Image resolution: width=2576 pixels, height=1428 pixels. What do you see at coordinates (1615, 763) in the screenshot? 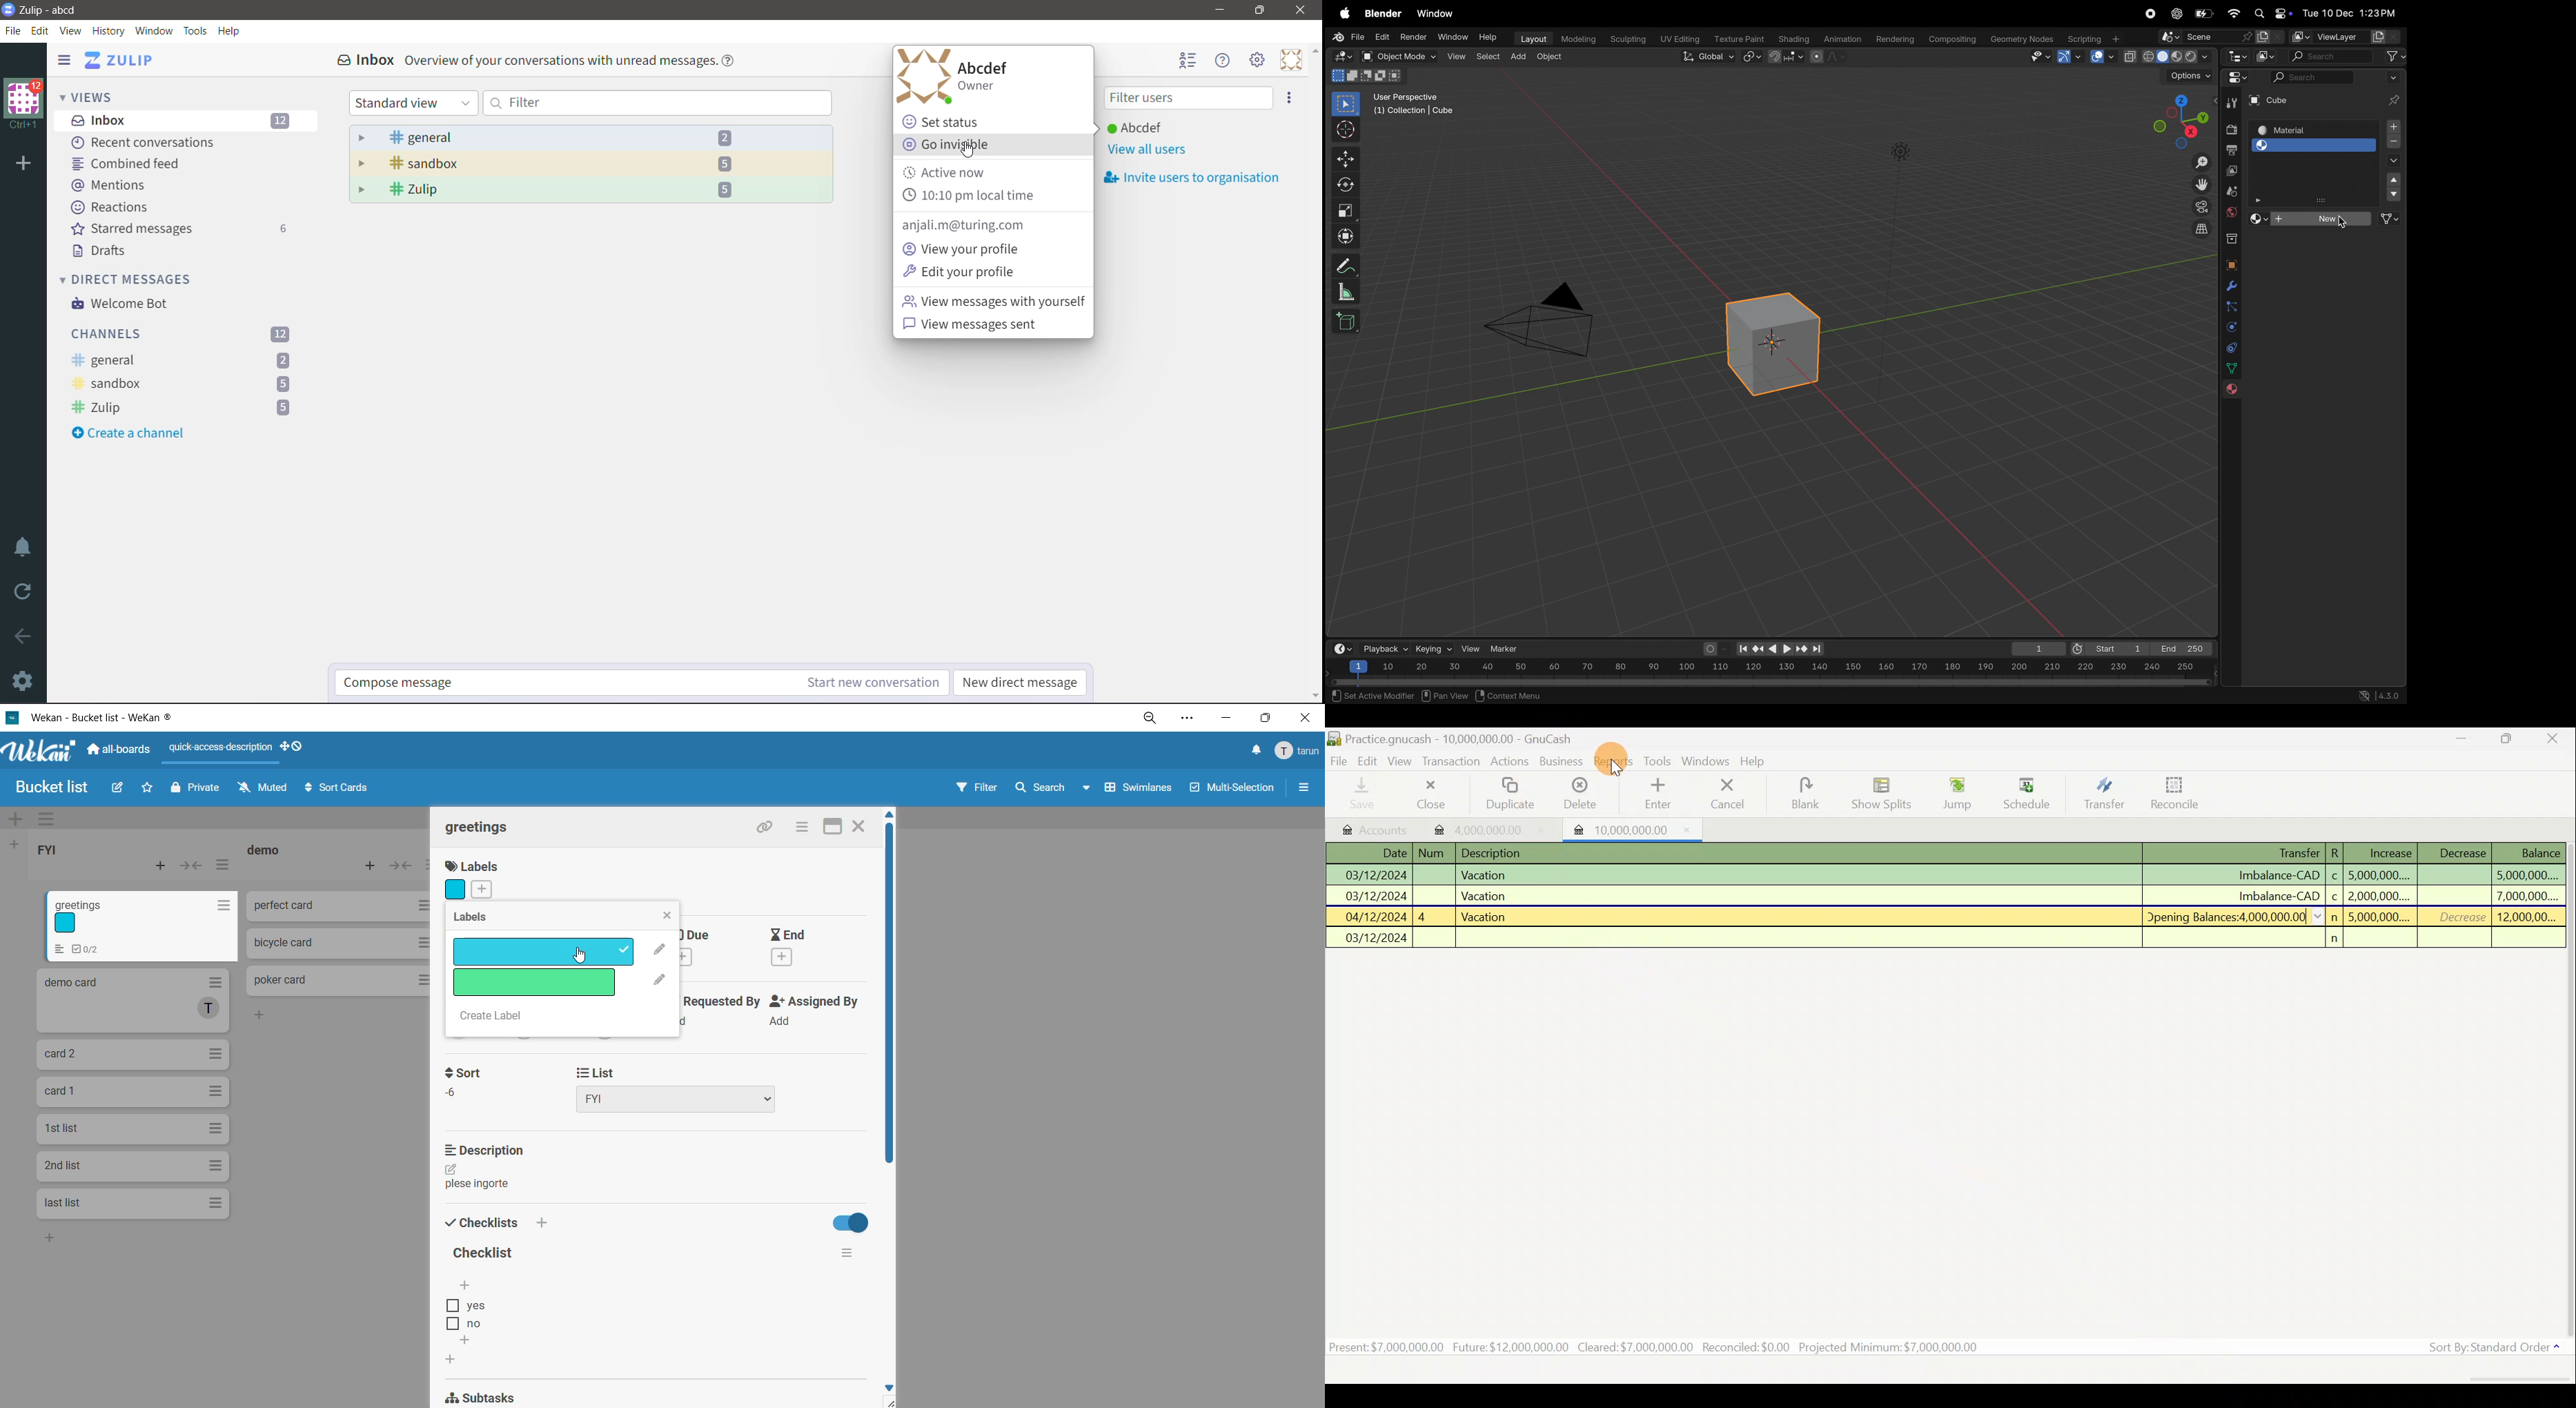
I see `Reports` at bounding box center [1615, 763].